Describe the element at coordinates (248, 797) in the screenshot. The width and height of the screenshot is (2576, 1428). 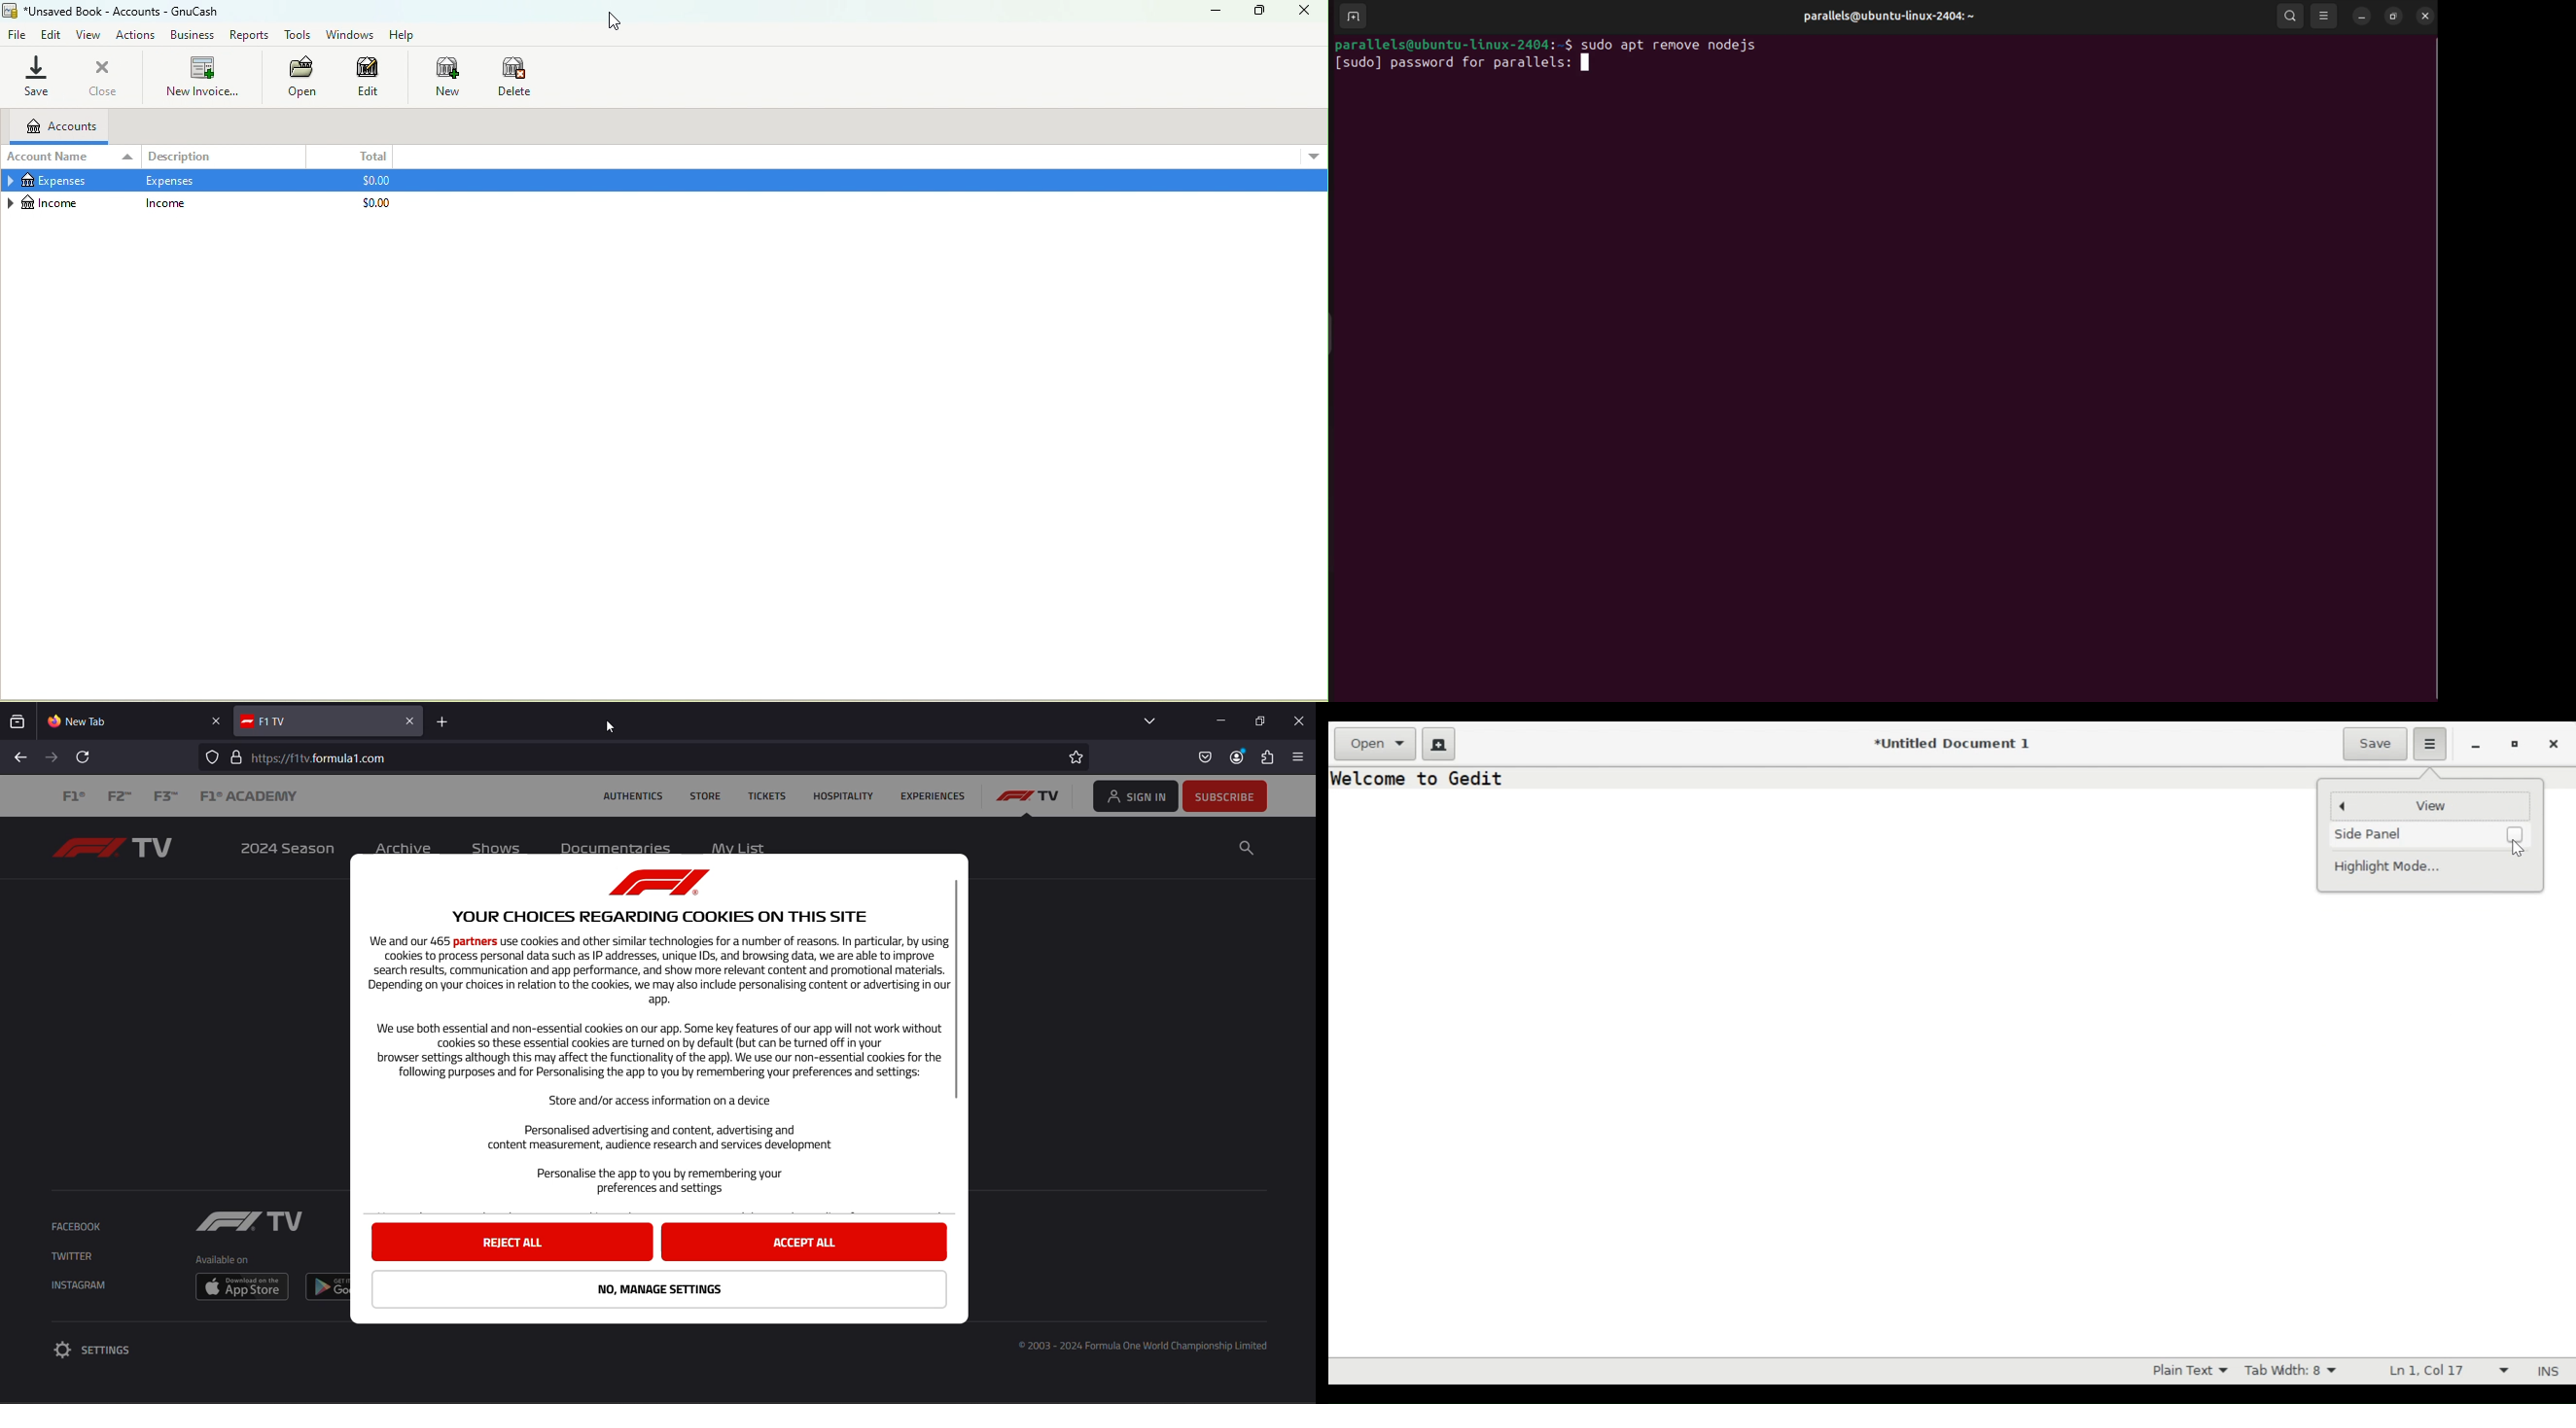
I see `f1 academy` at that location.